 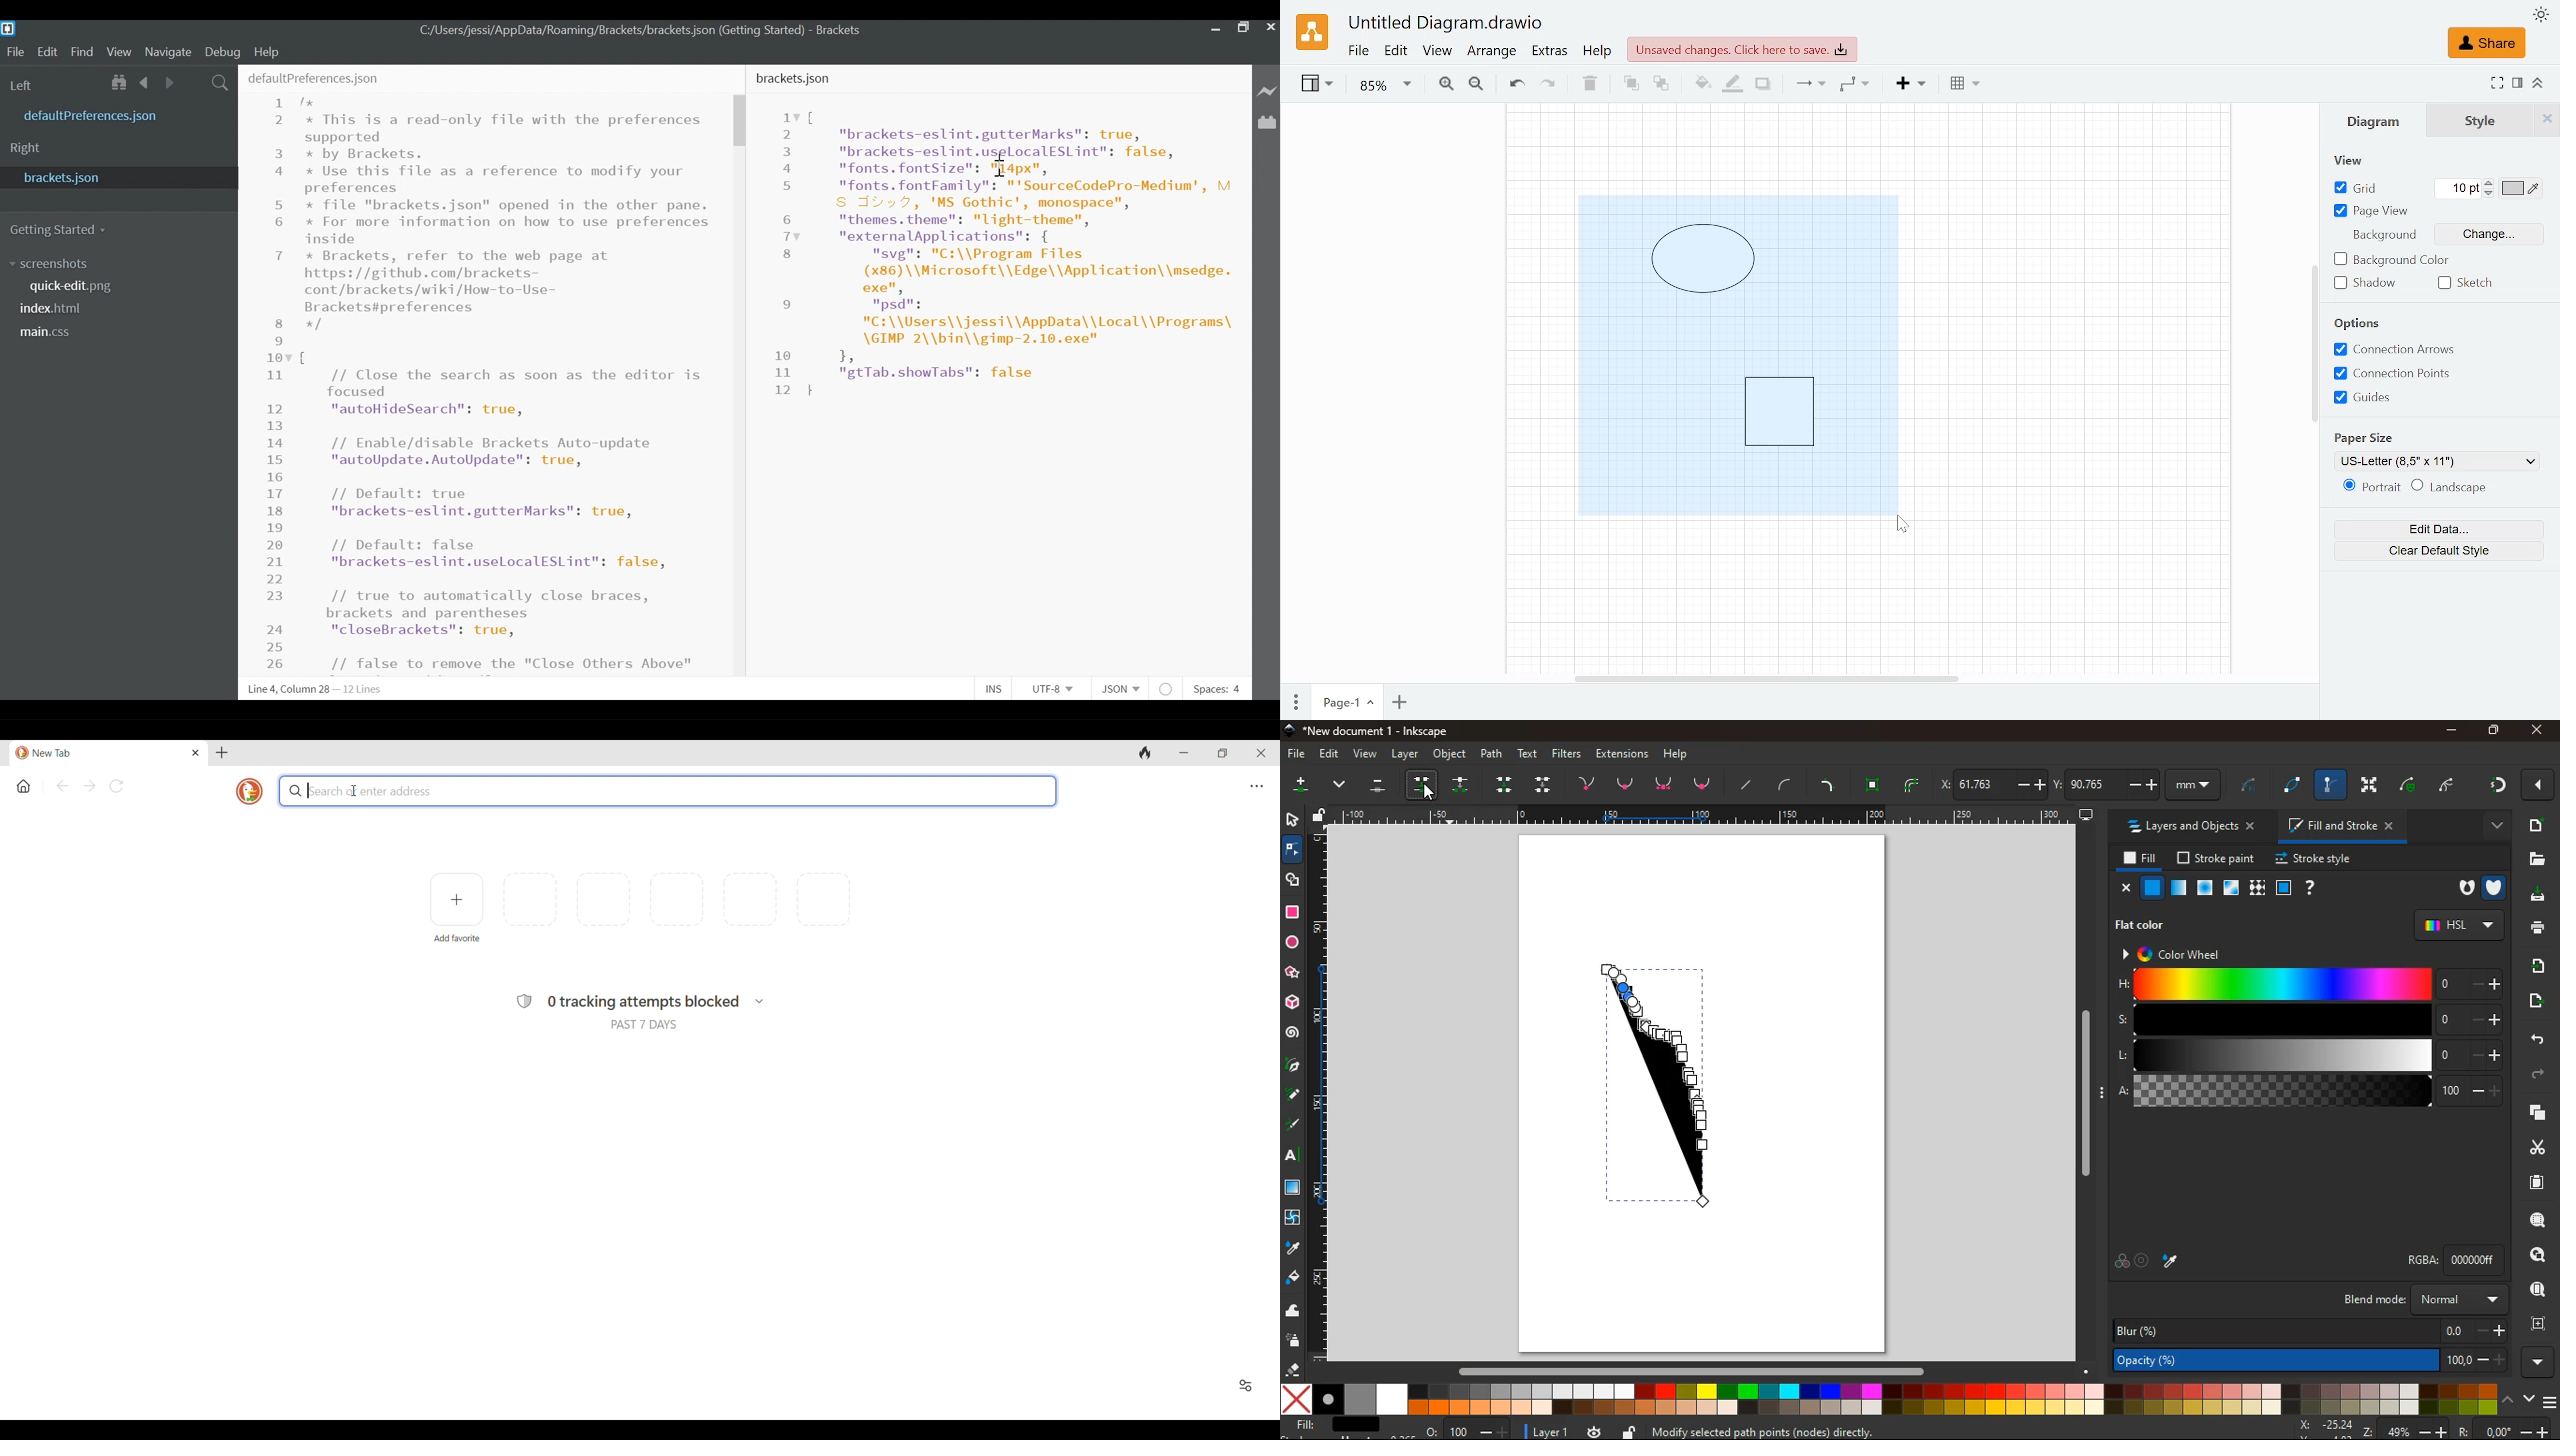 What do you see at coordinates (2396, 375) in the screenshot?
I see `Connections Points` at bounding box center [2396, 375].